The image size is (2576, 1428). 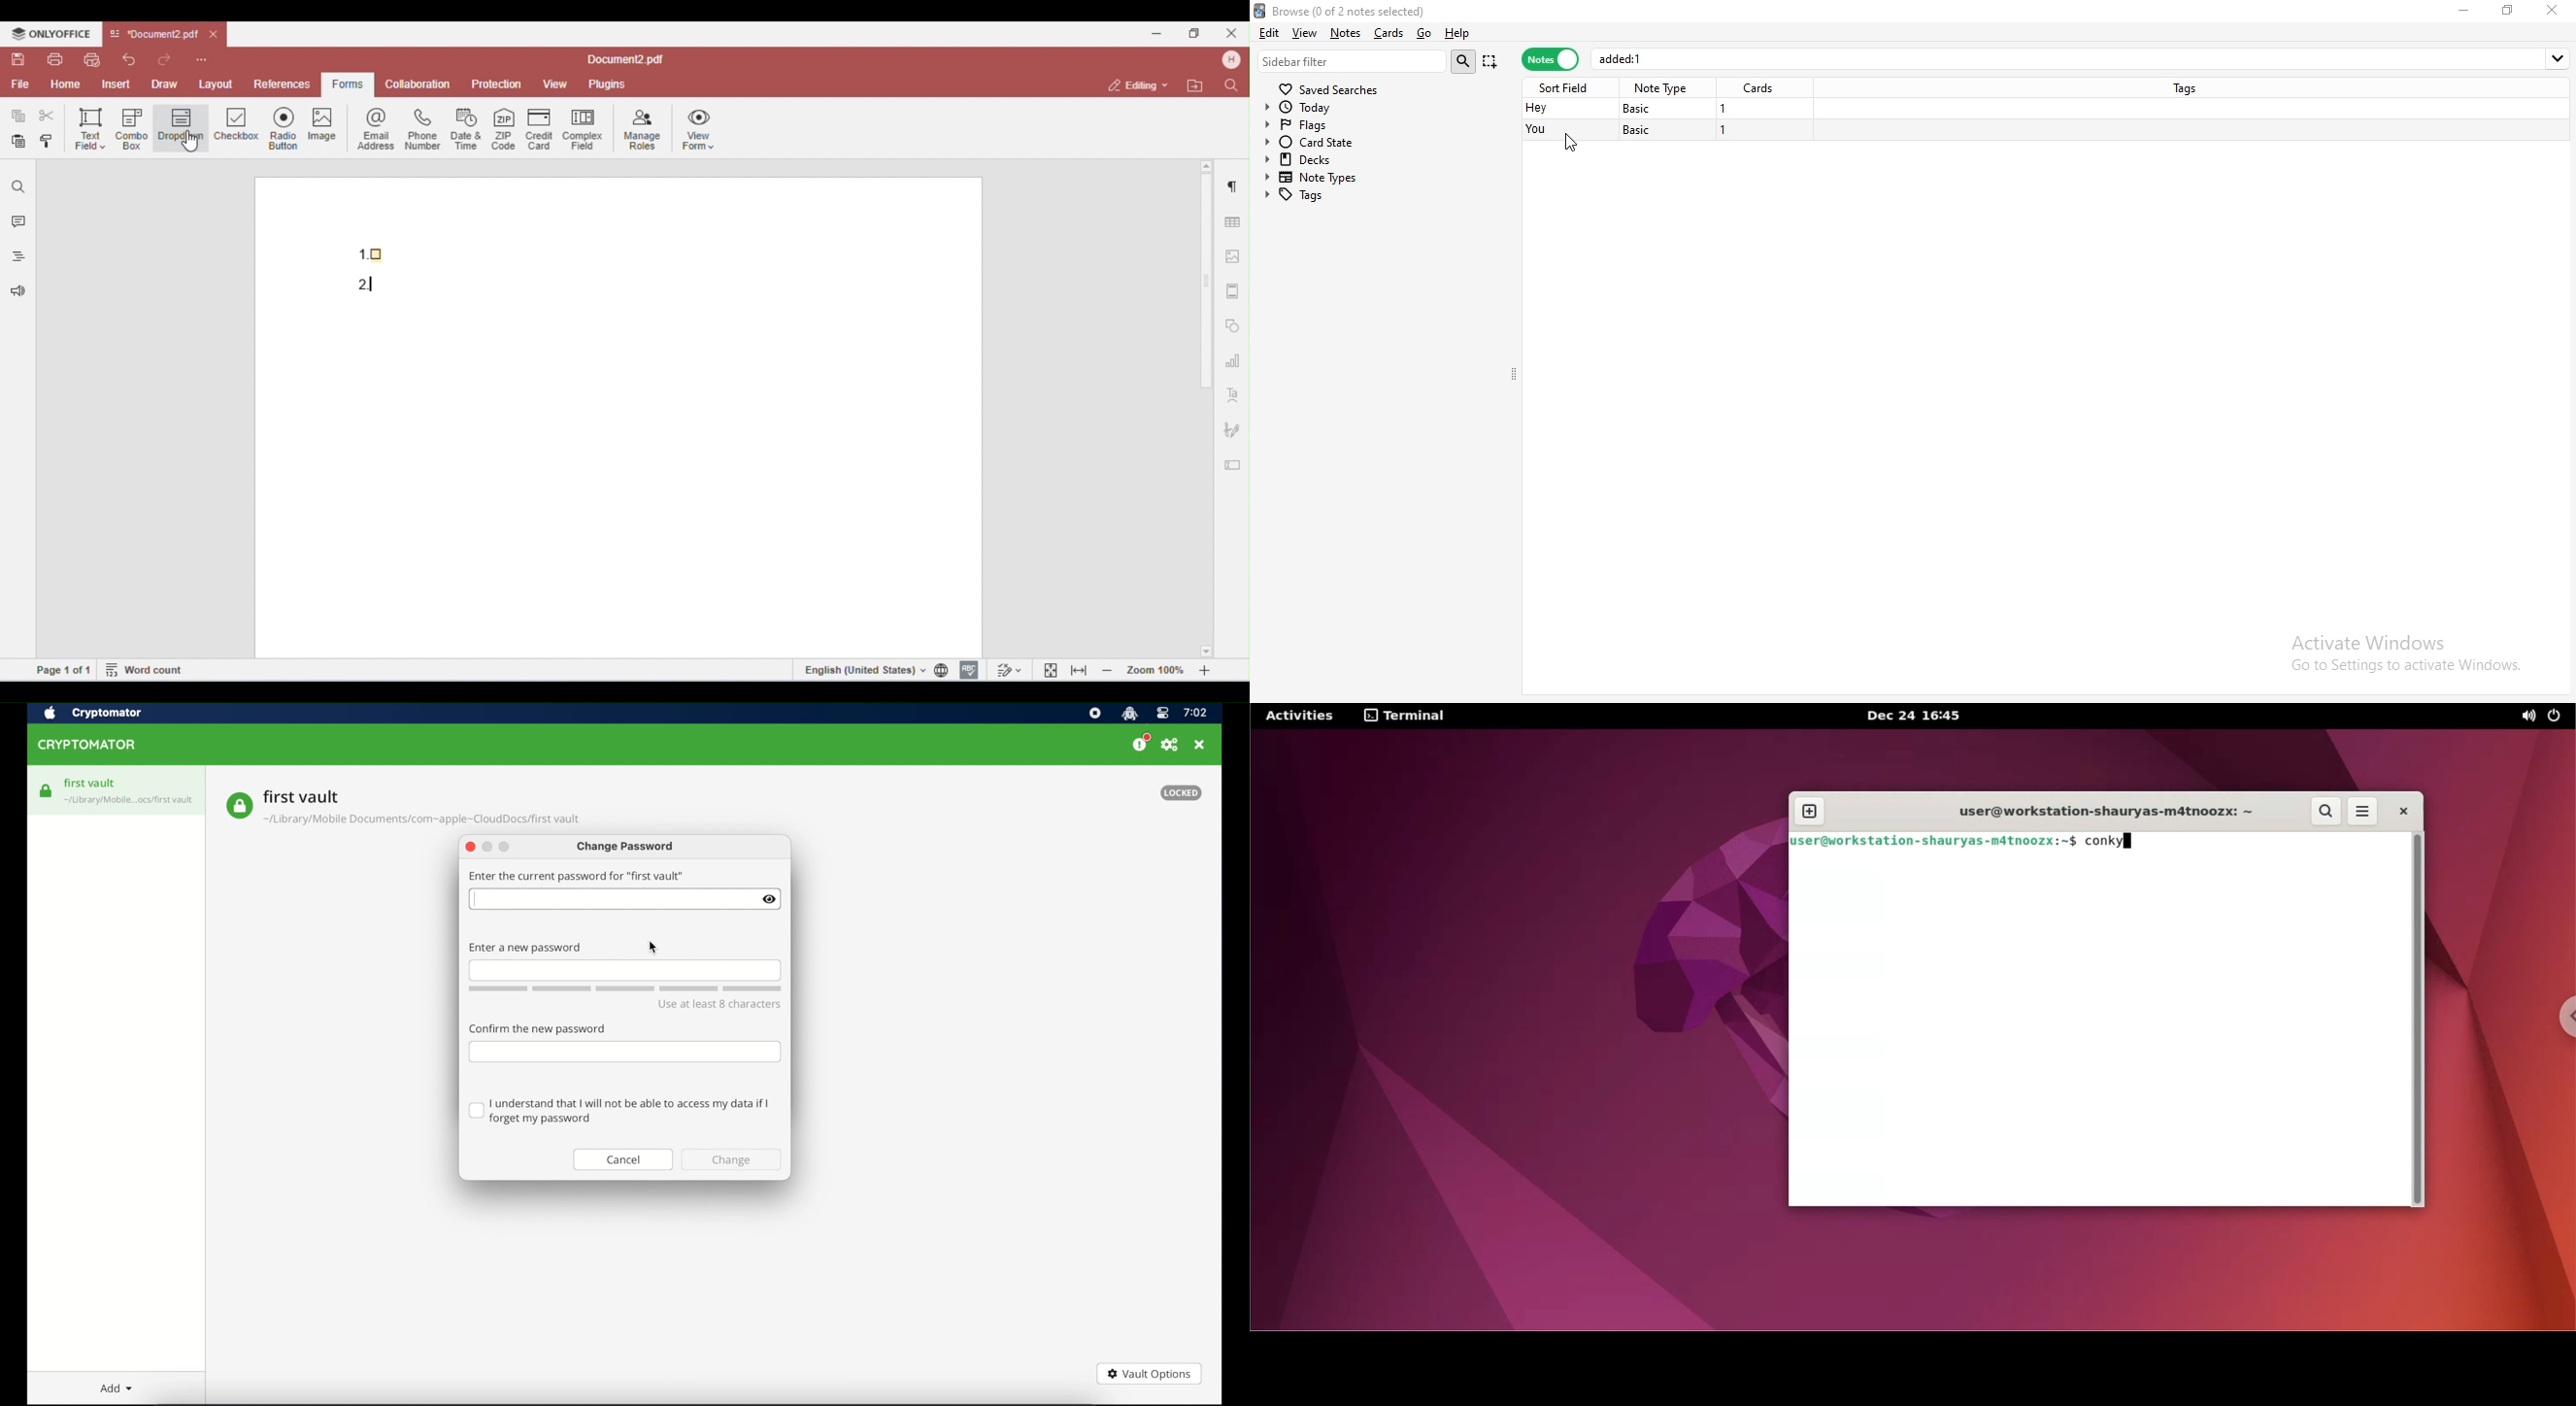 I want to click on flags, so click(x=1315, y=123).